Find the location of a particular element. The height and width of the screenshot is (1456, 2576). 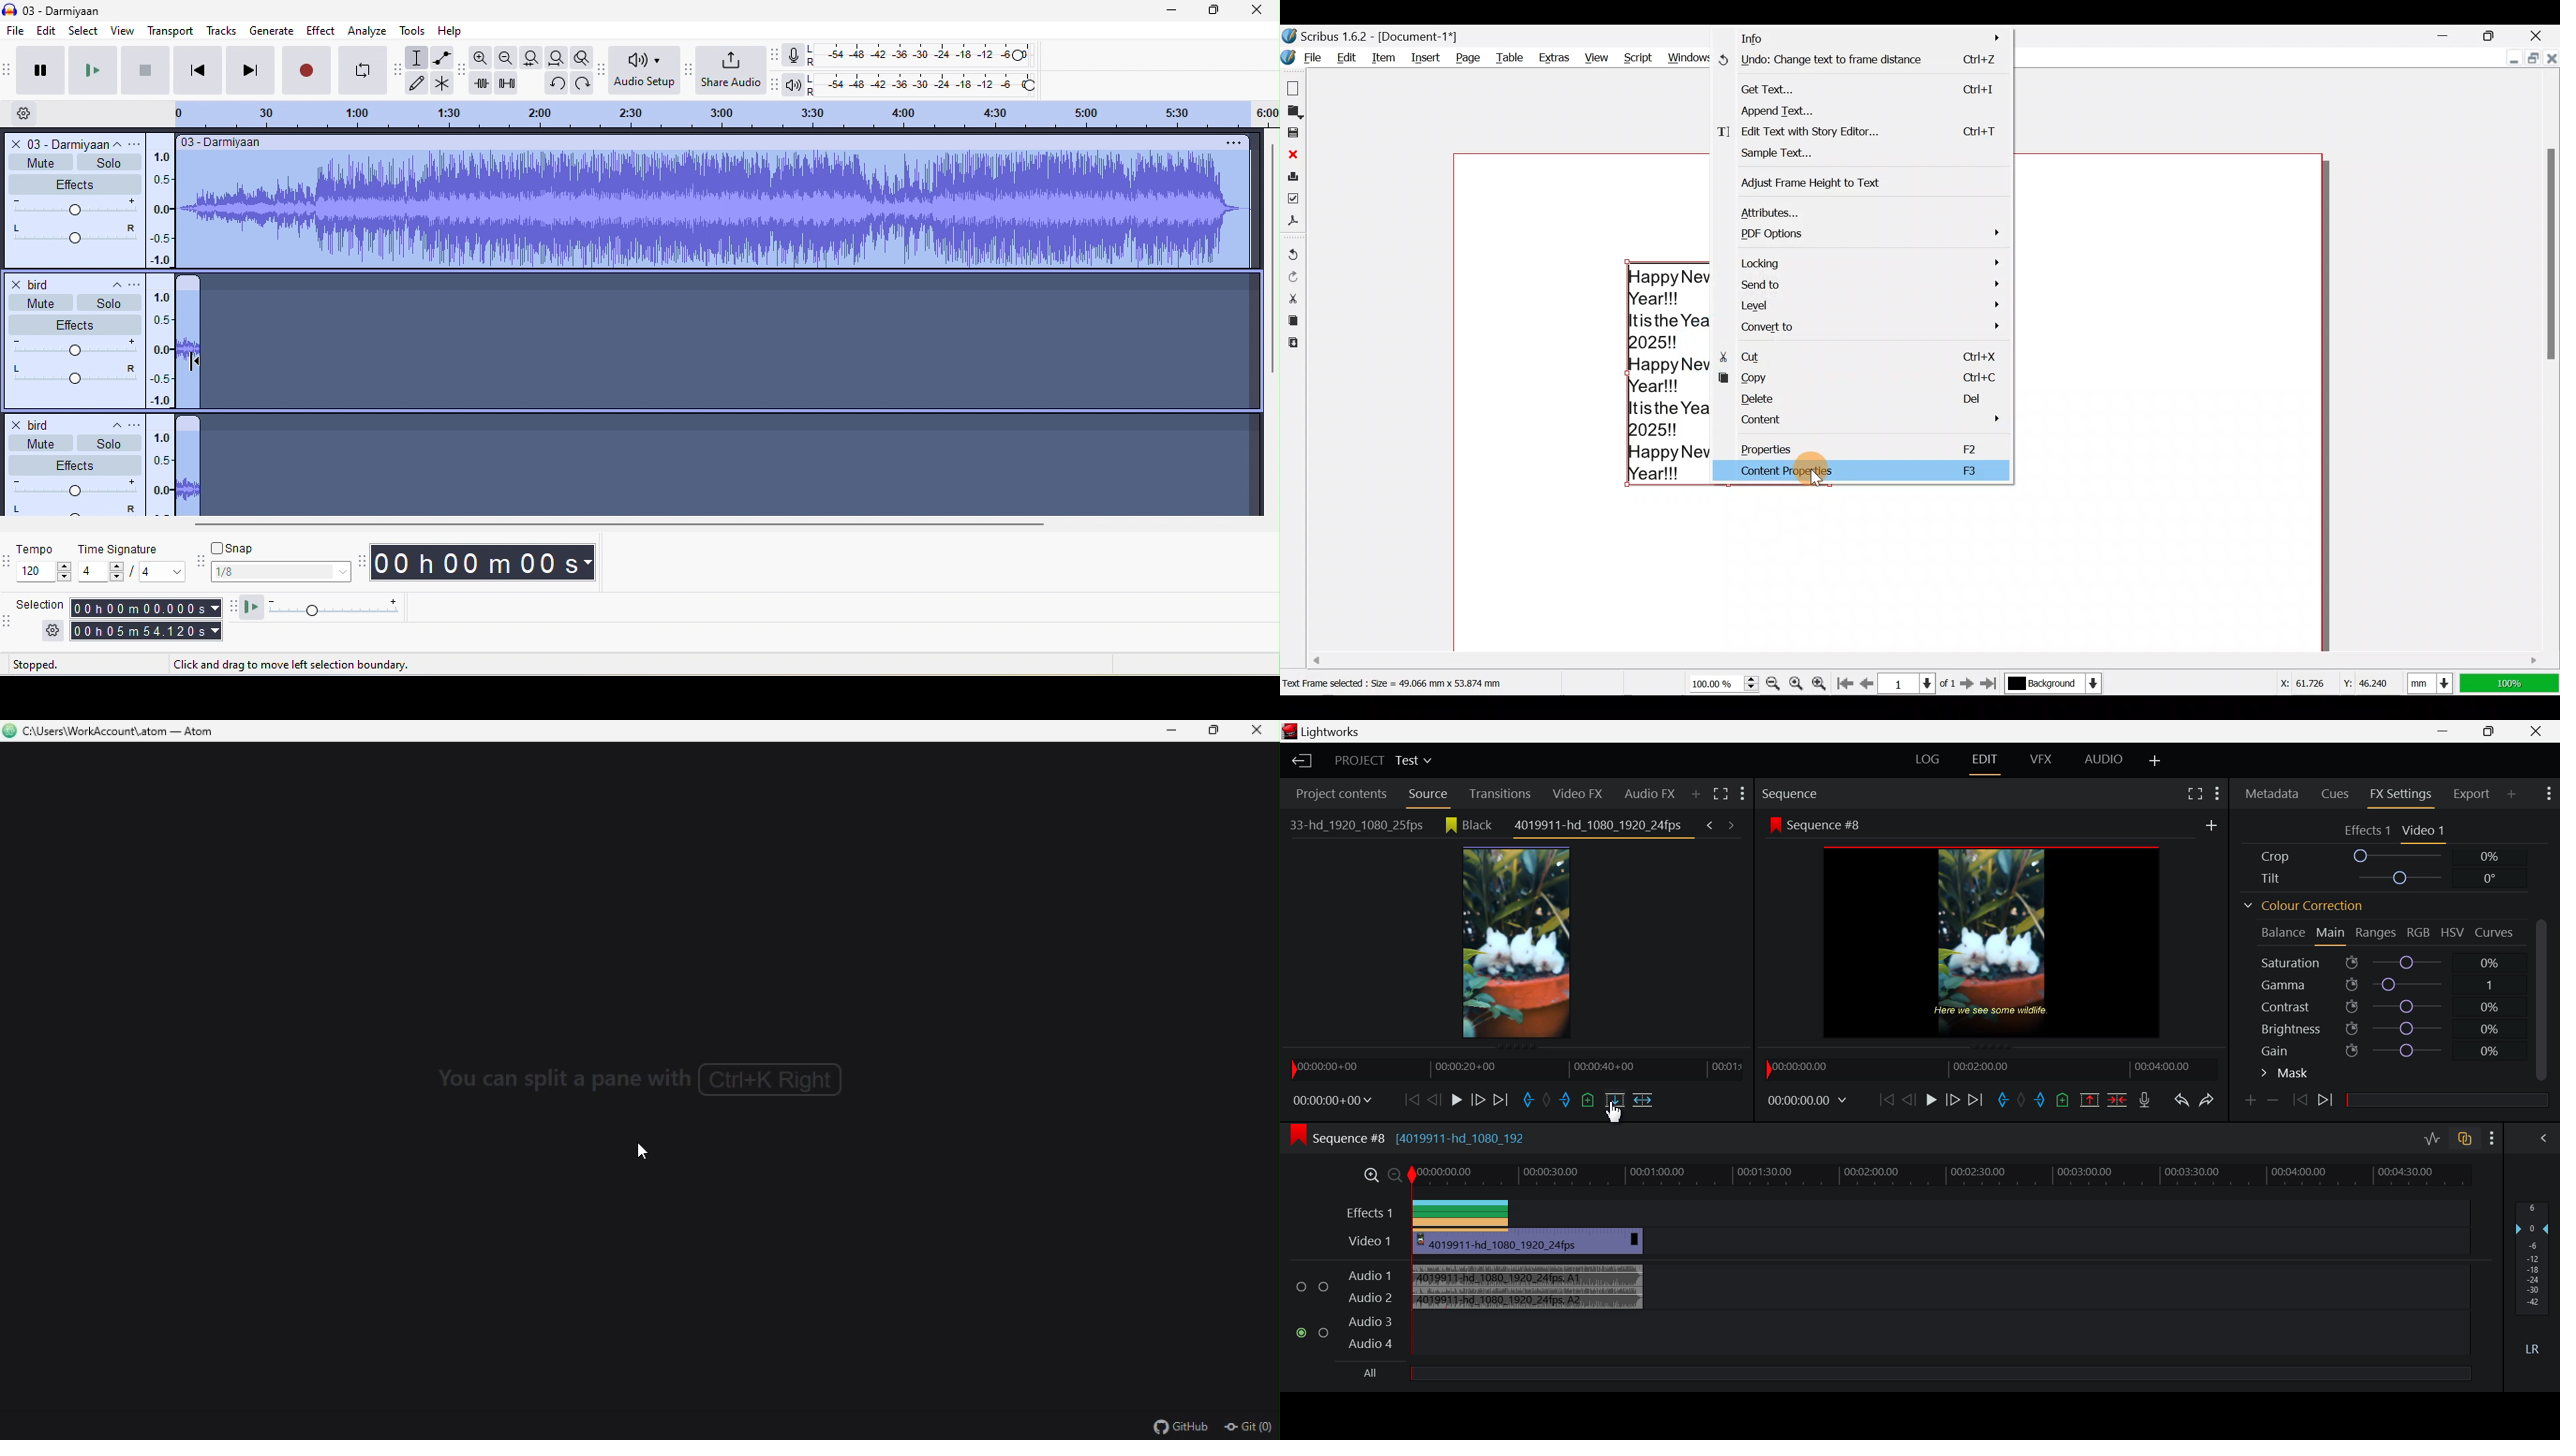

Get text is located at coordinates (1871, 86).